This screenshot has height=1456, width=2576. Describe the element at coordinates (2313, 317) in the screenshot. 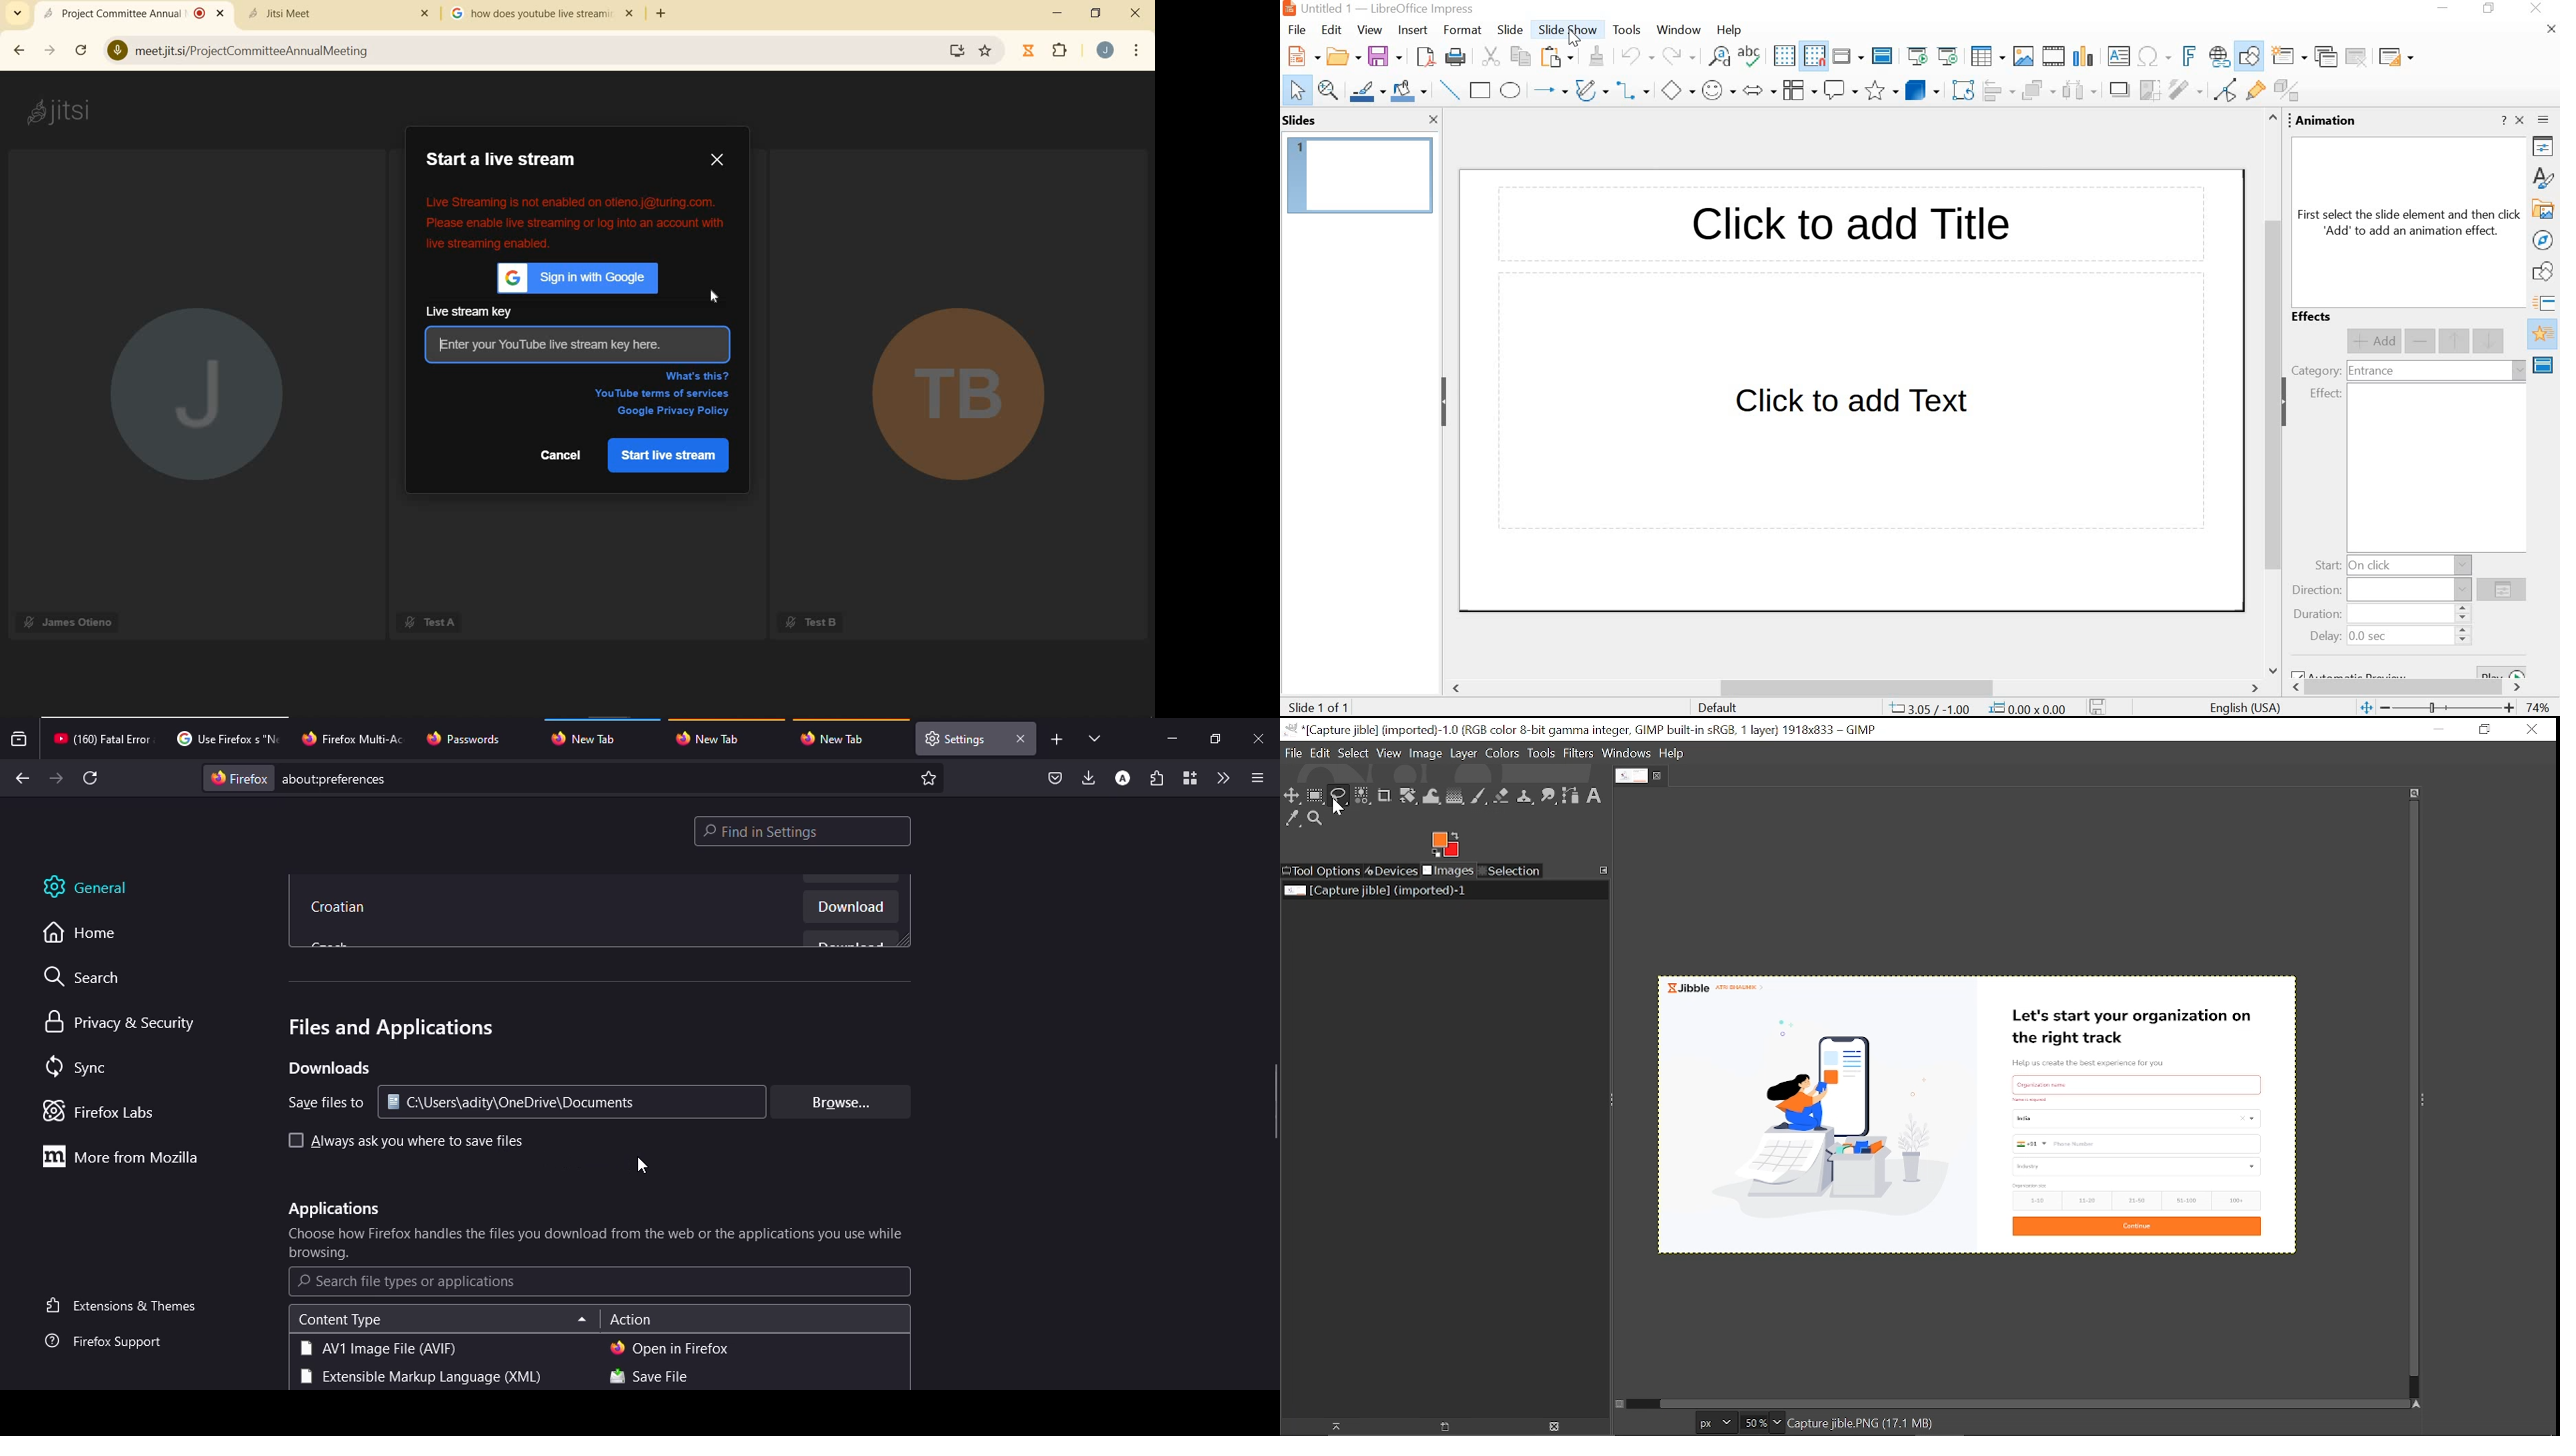

I see `effects` at that location.